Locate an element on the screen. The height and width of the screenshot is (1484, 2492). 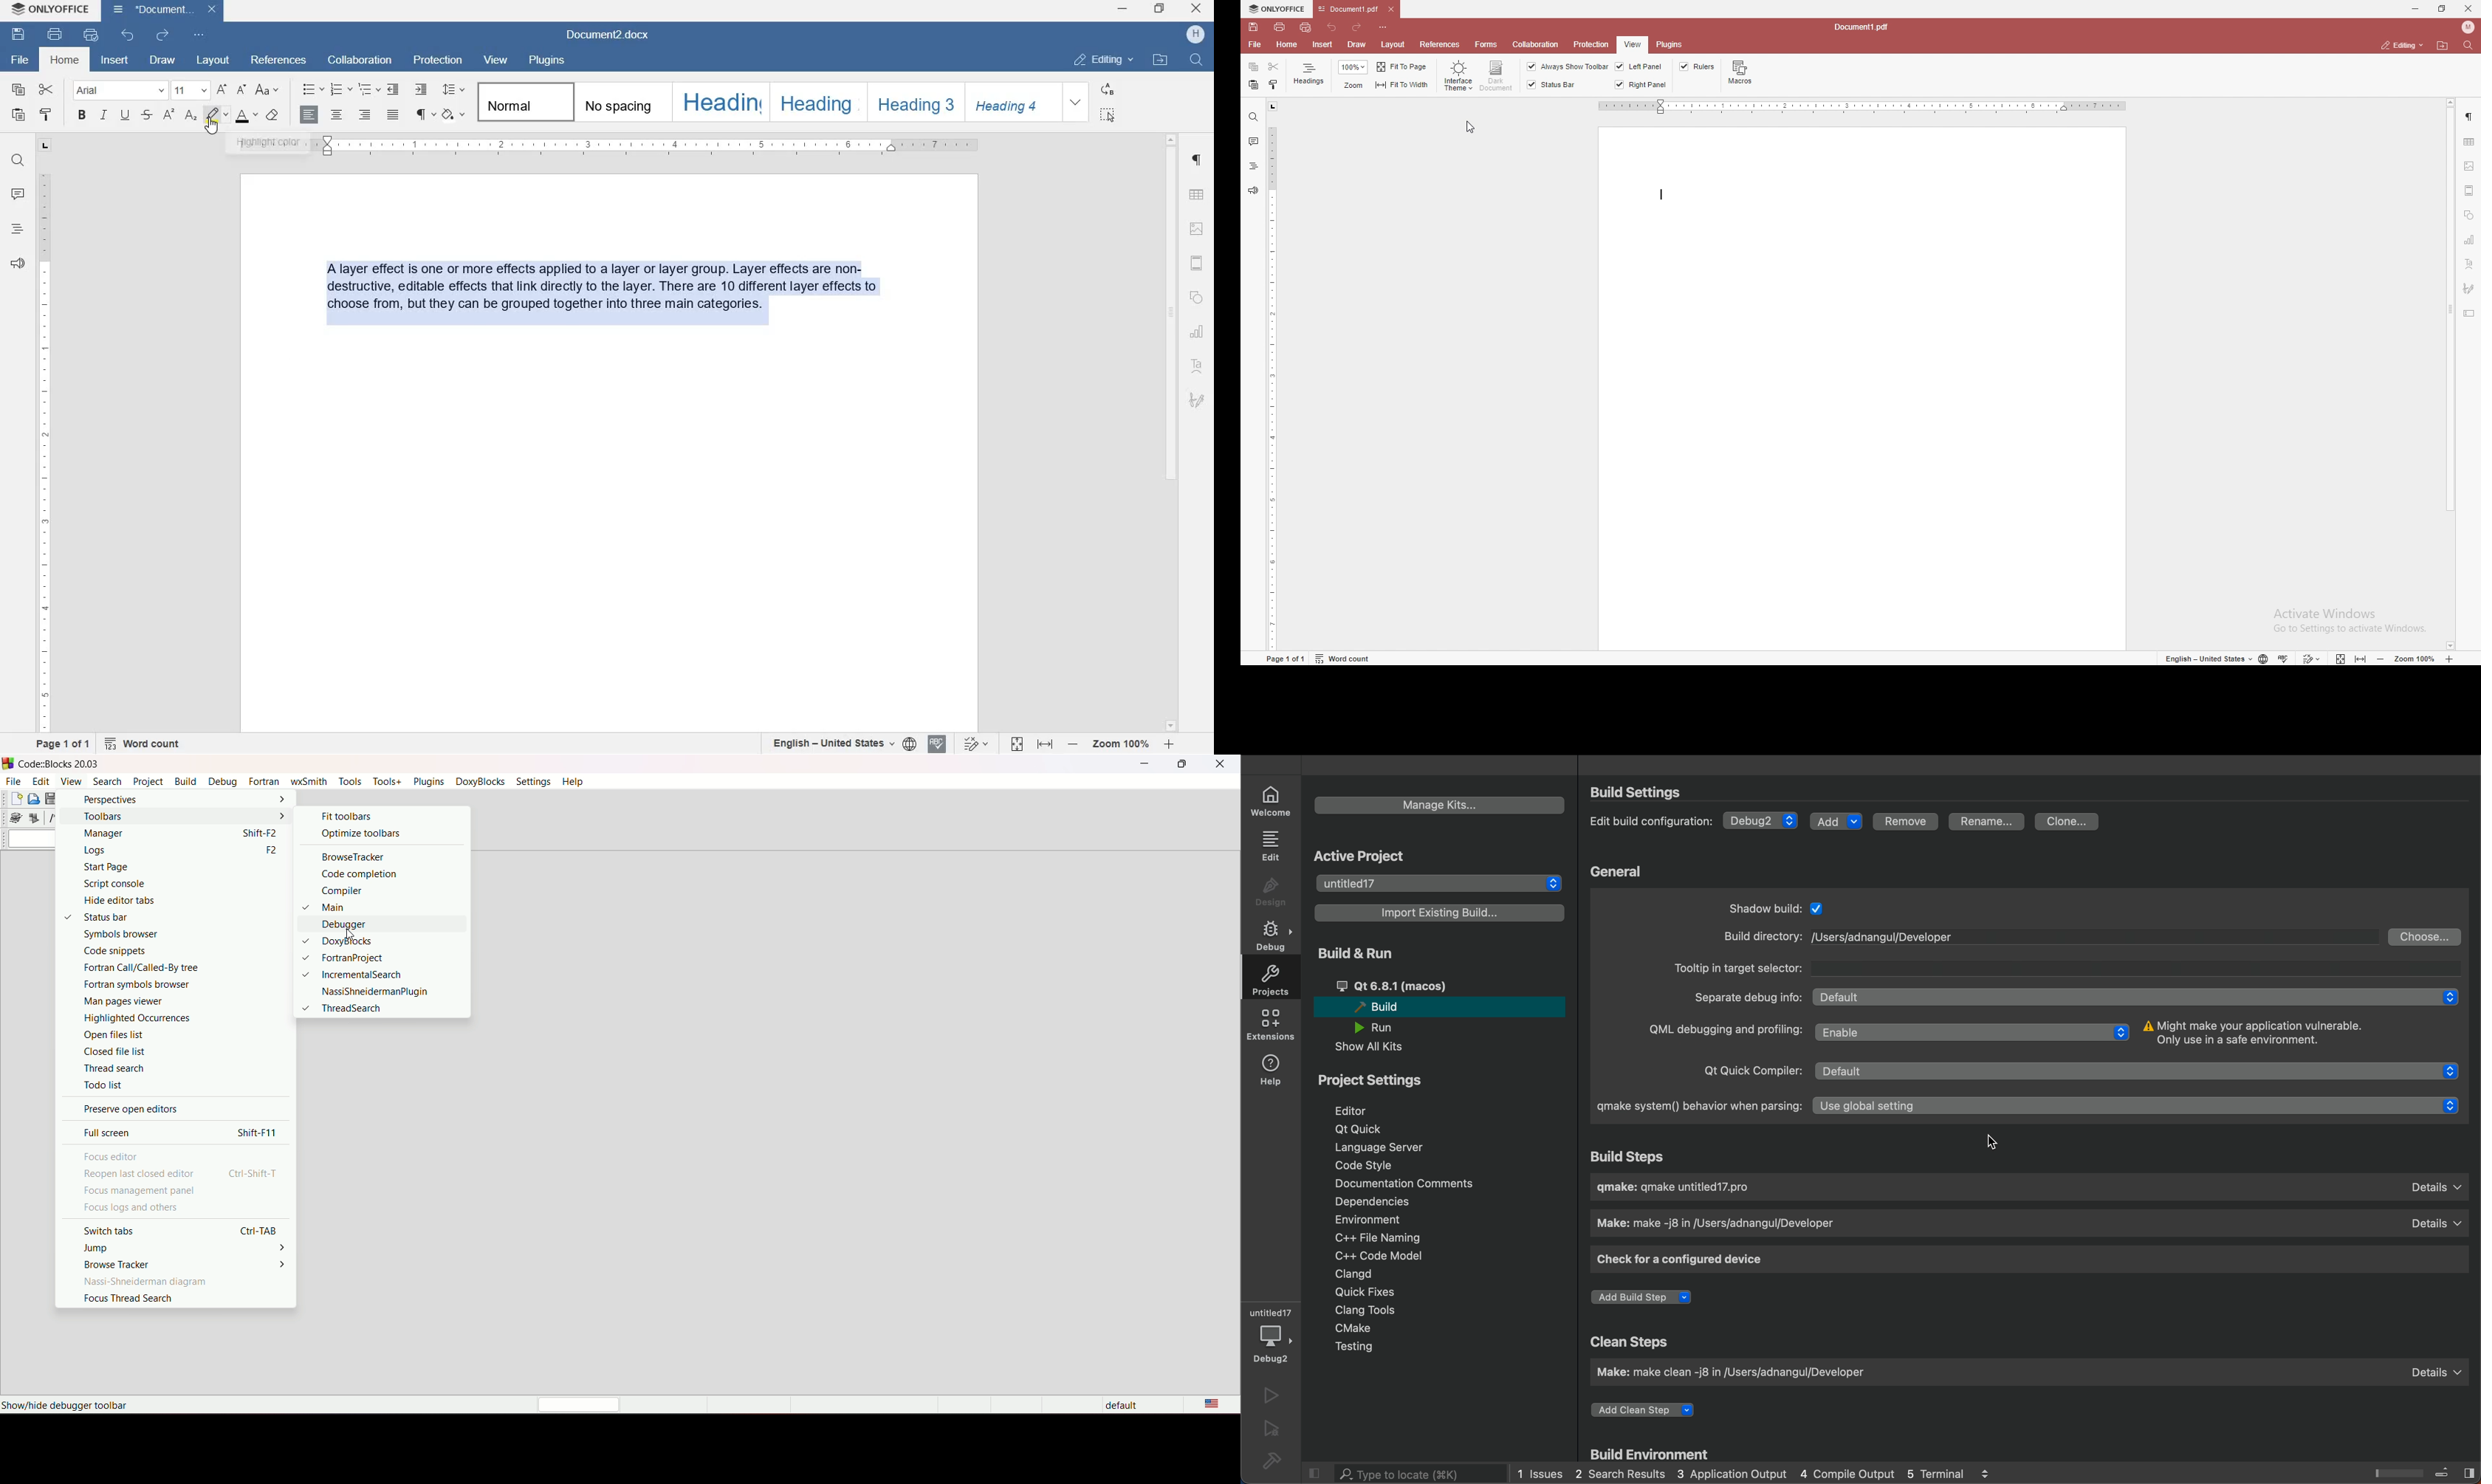
clean steps is located at coordinates (1625, 1342).